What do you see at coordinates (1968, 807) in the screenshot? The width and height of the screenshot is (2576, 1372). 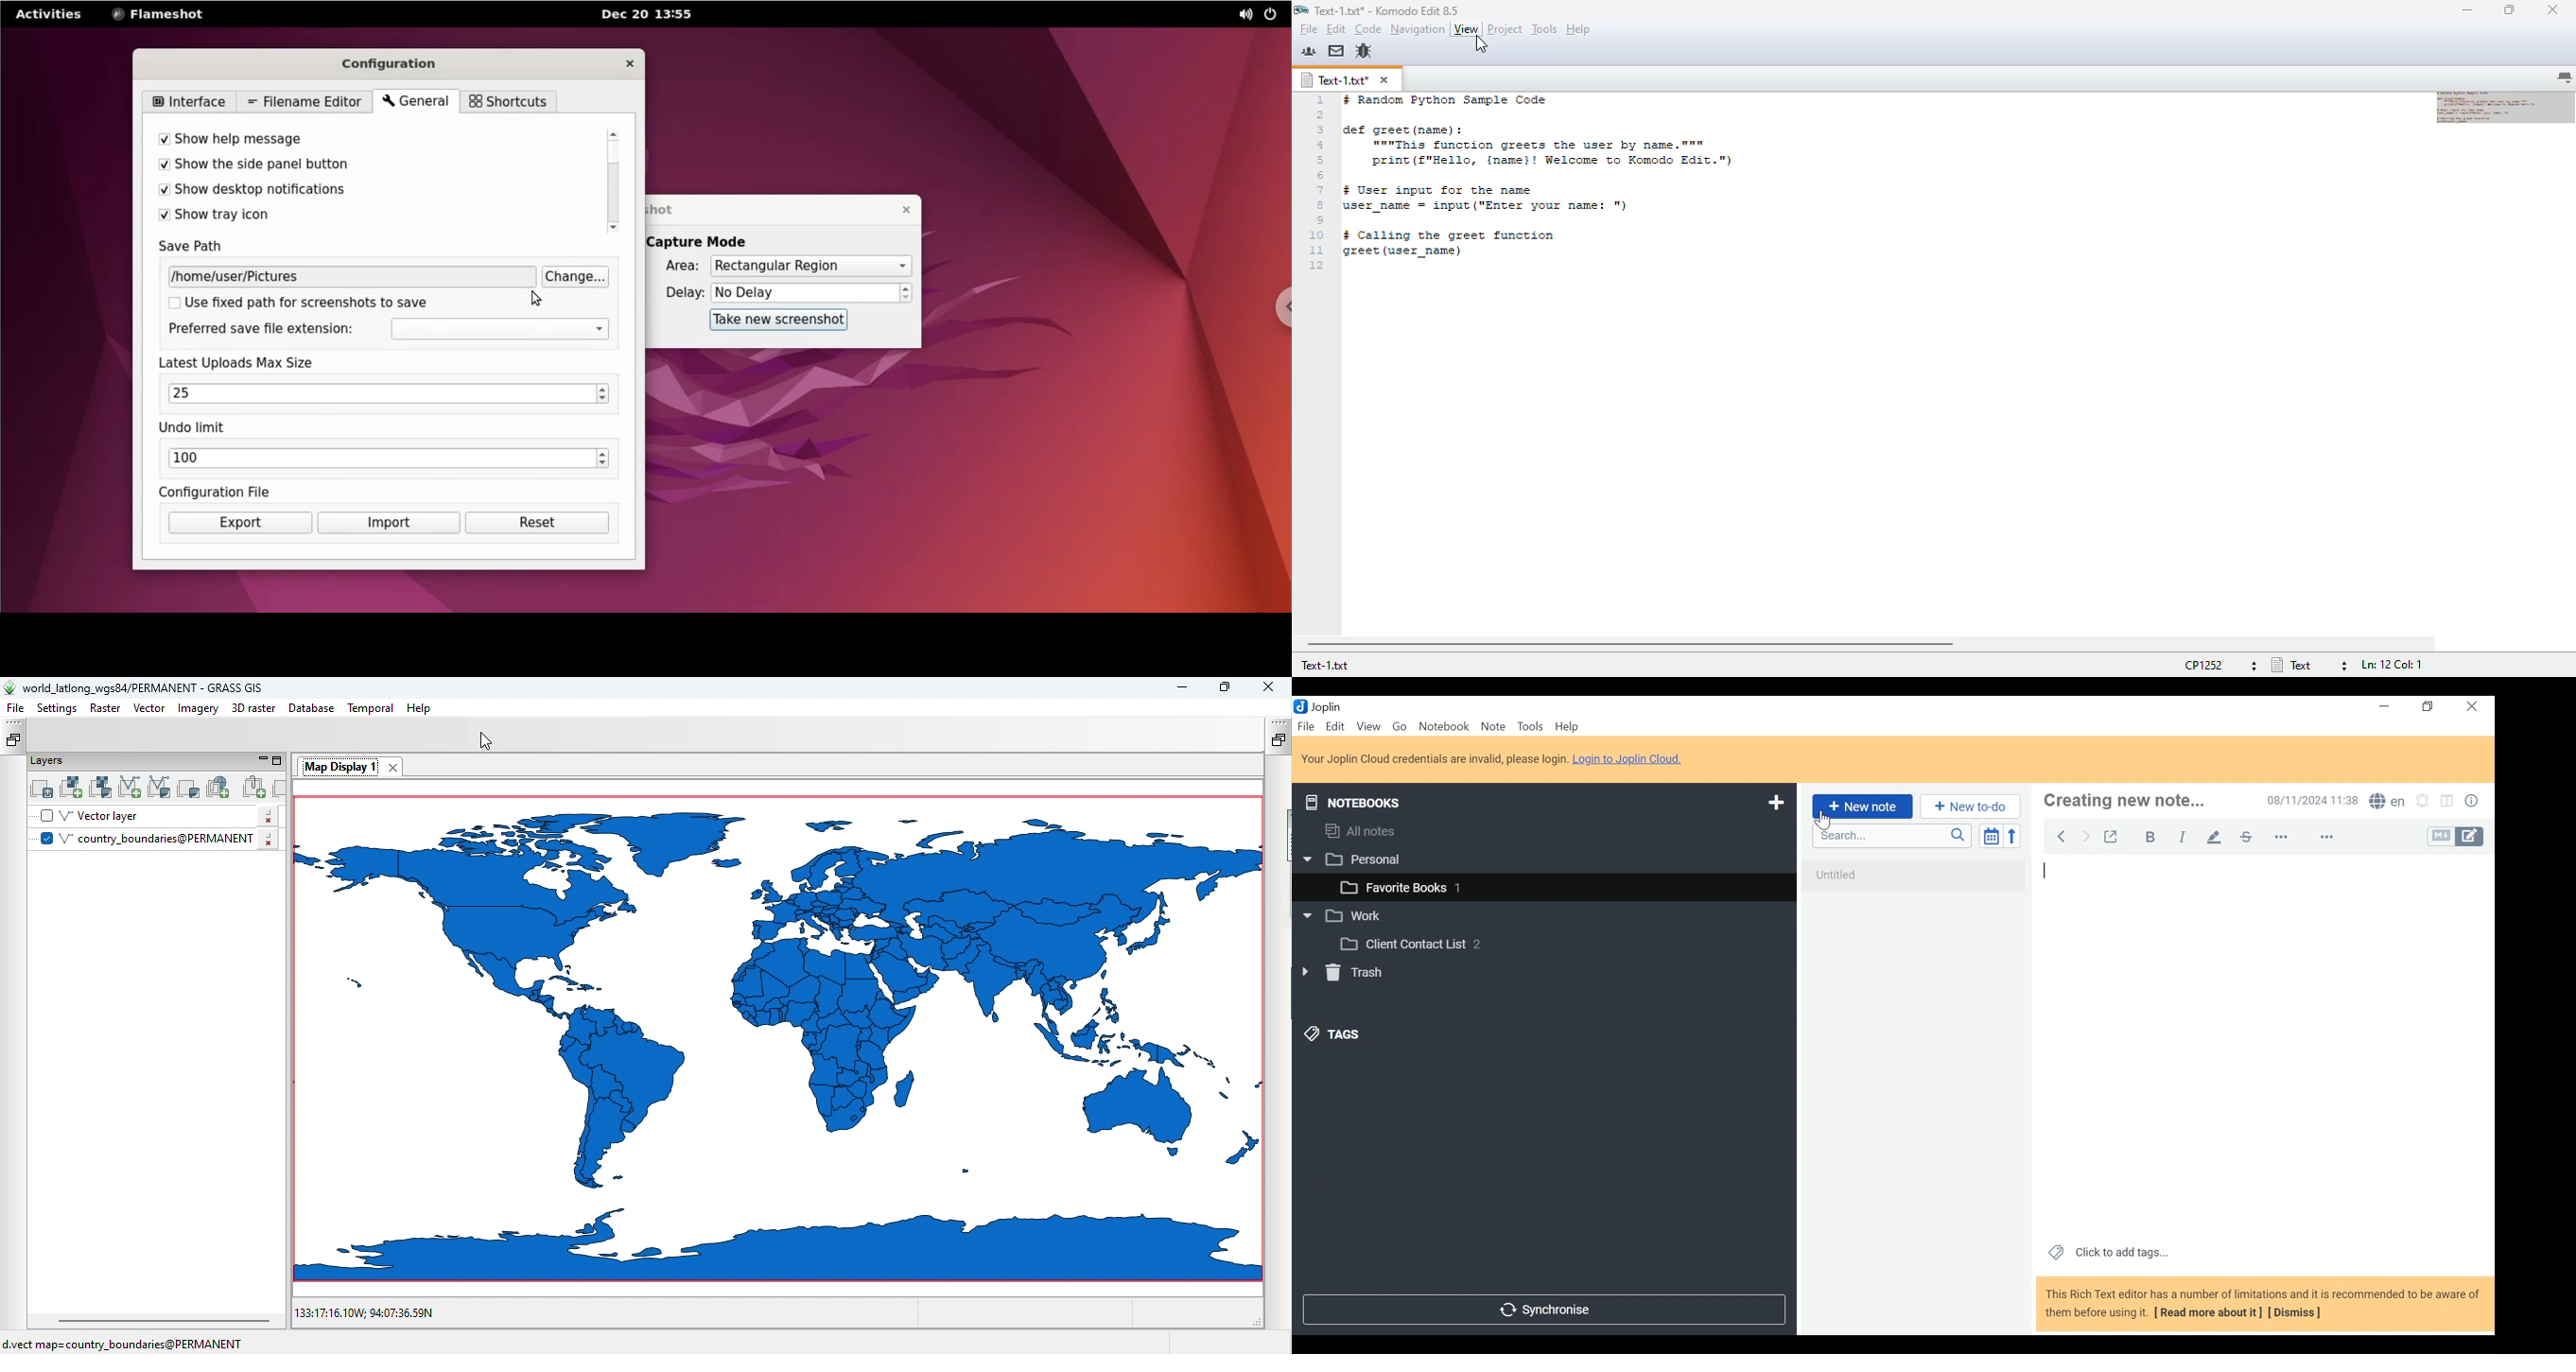 I see `New to do` at bounding box center [1968, 807].